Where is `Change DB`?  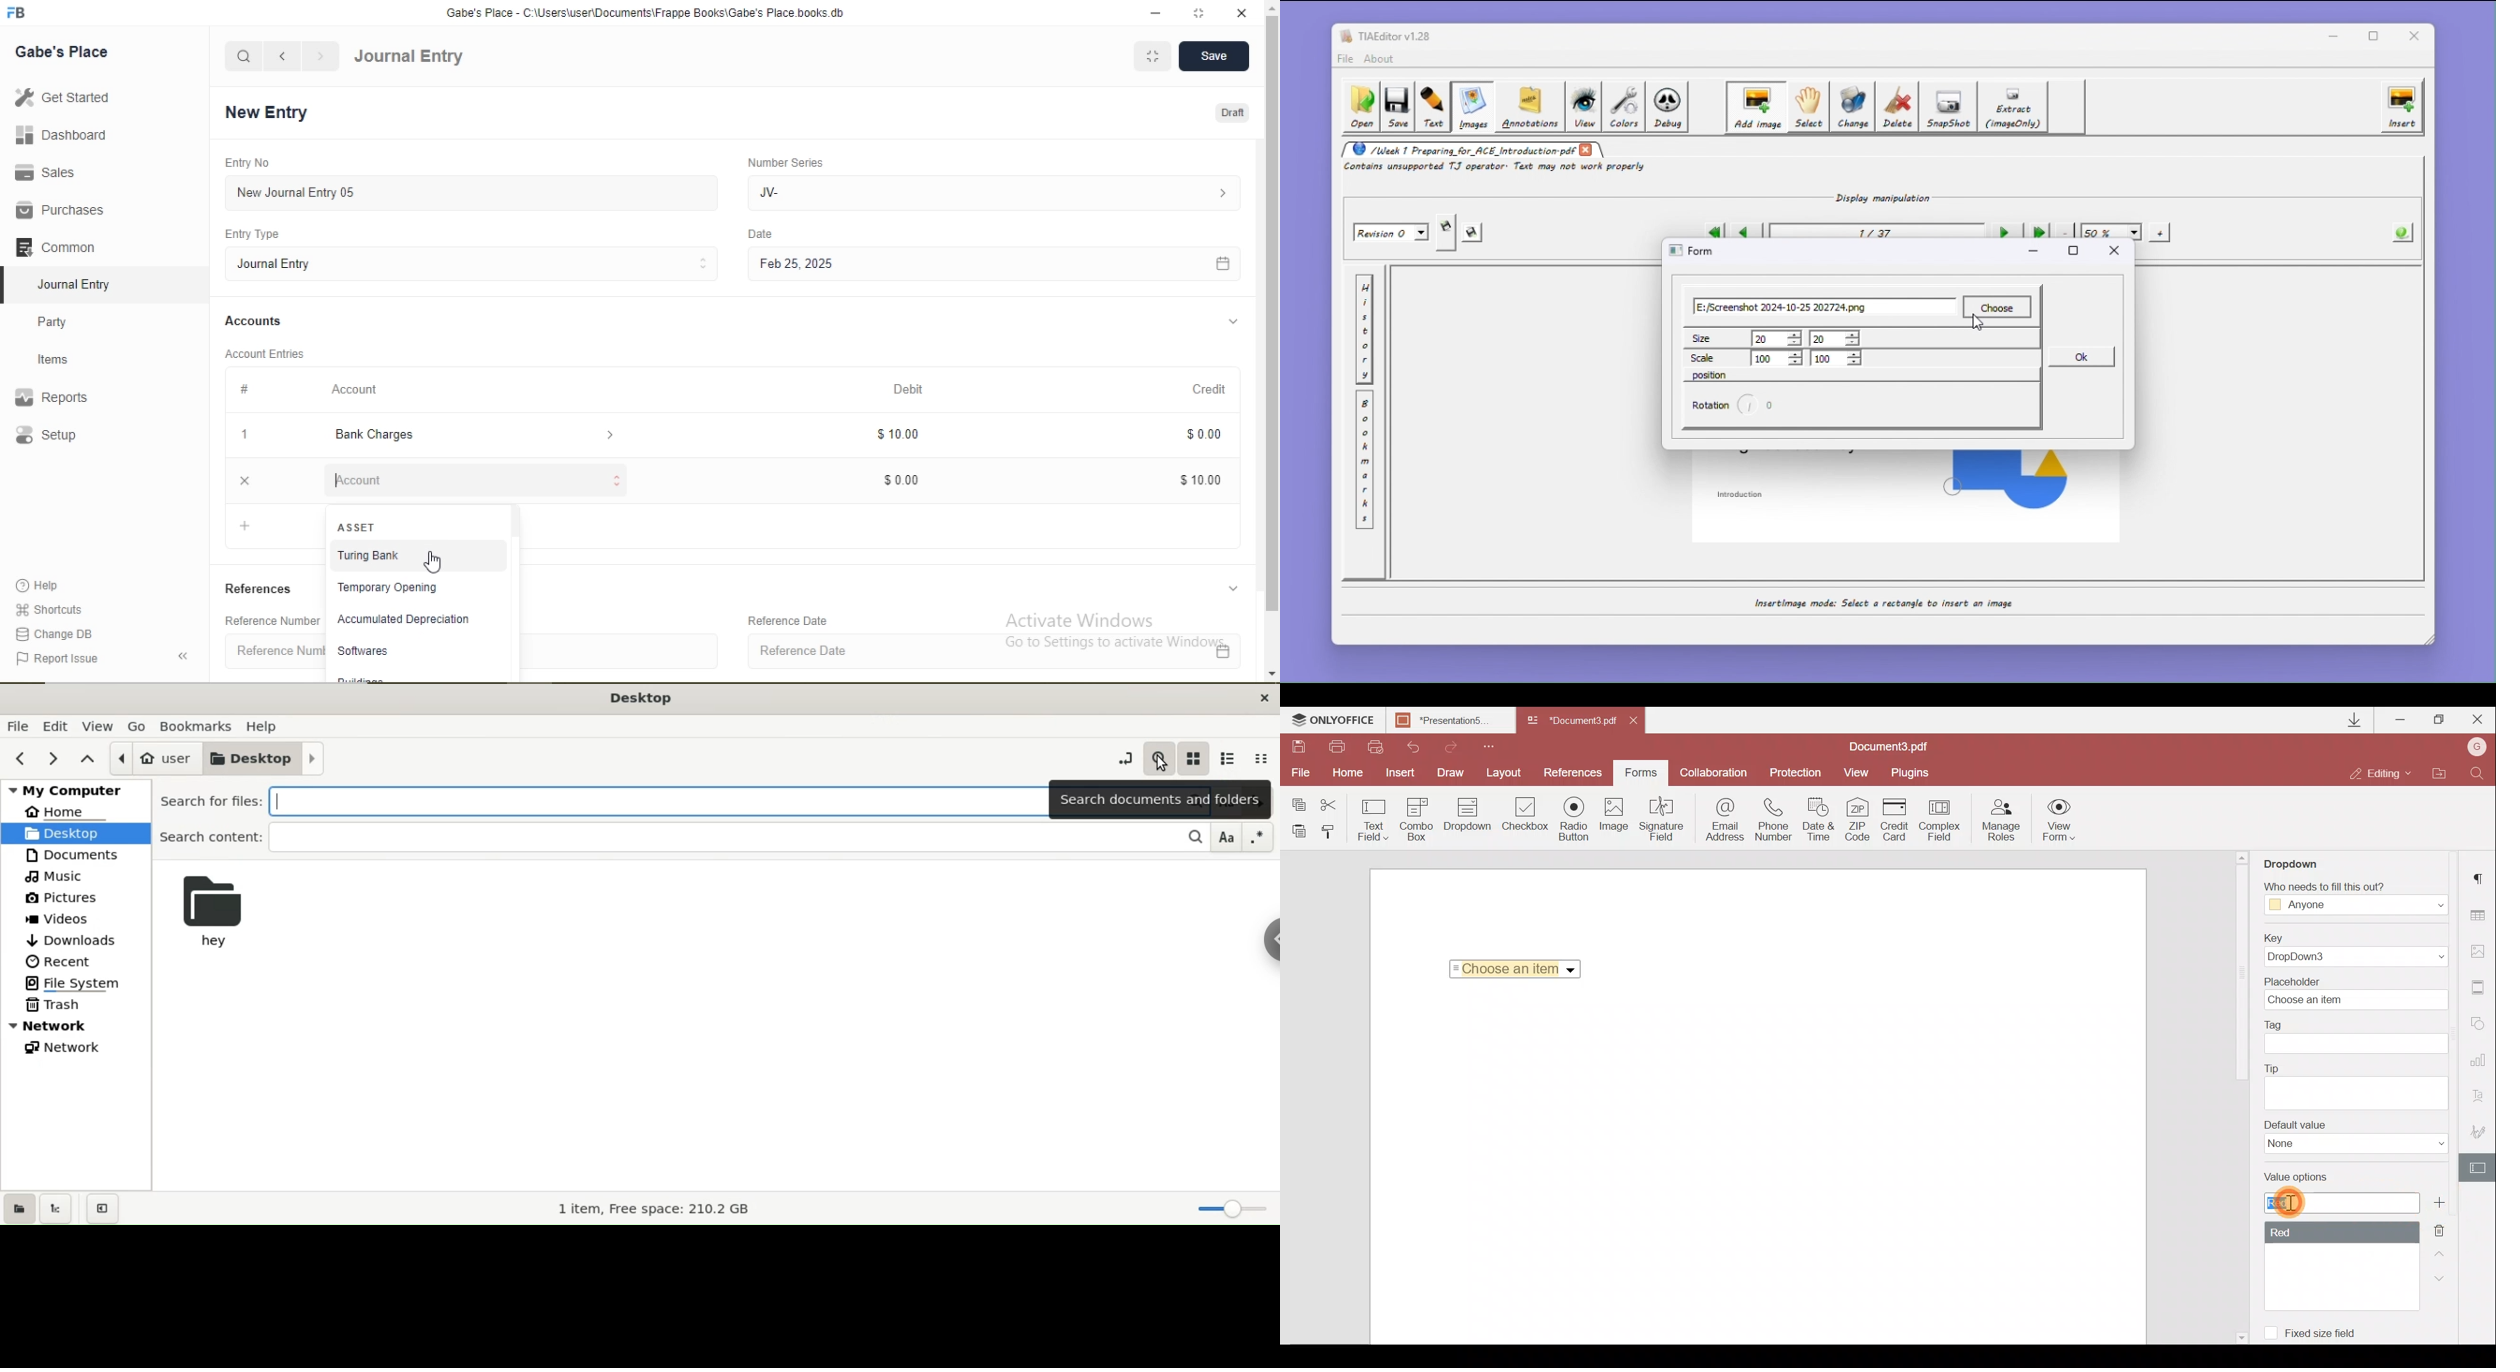
Change DB is located at coordinates (55, 633).